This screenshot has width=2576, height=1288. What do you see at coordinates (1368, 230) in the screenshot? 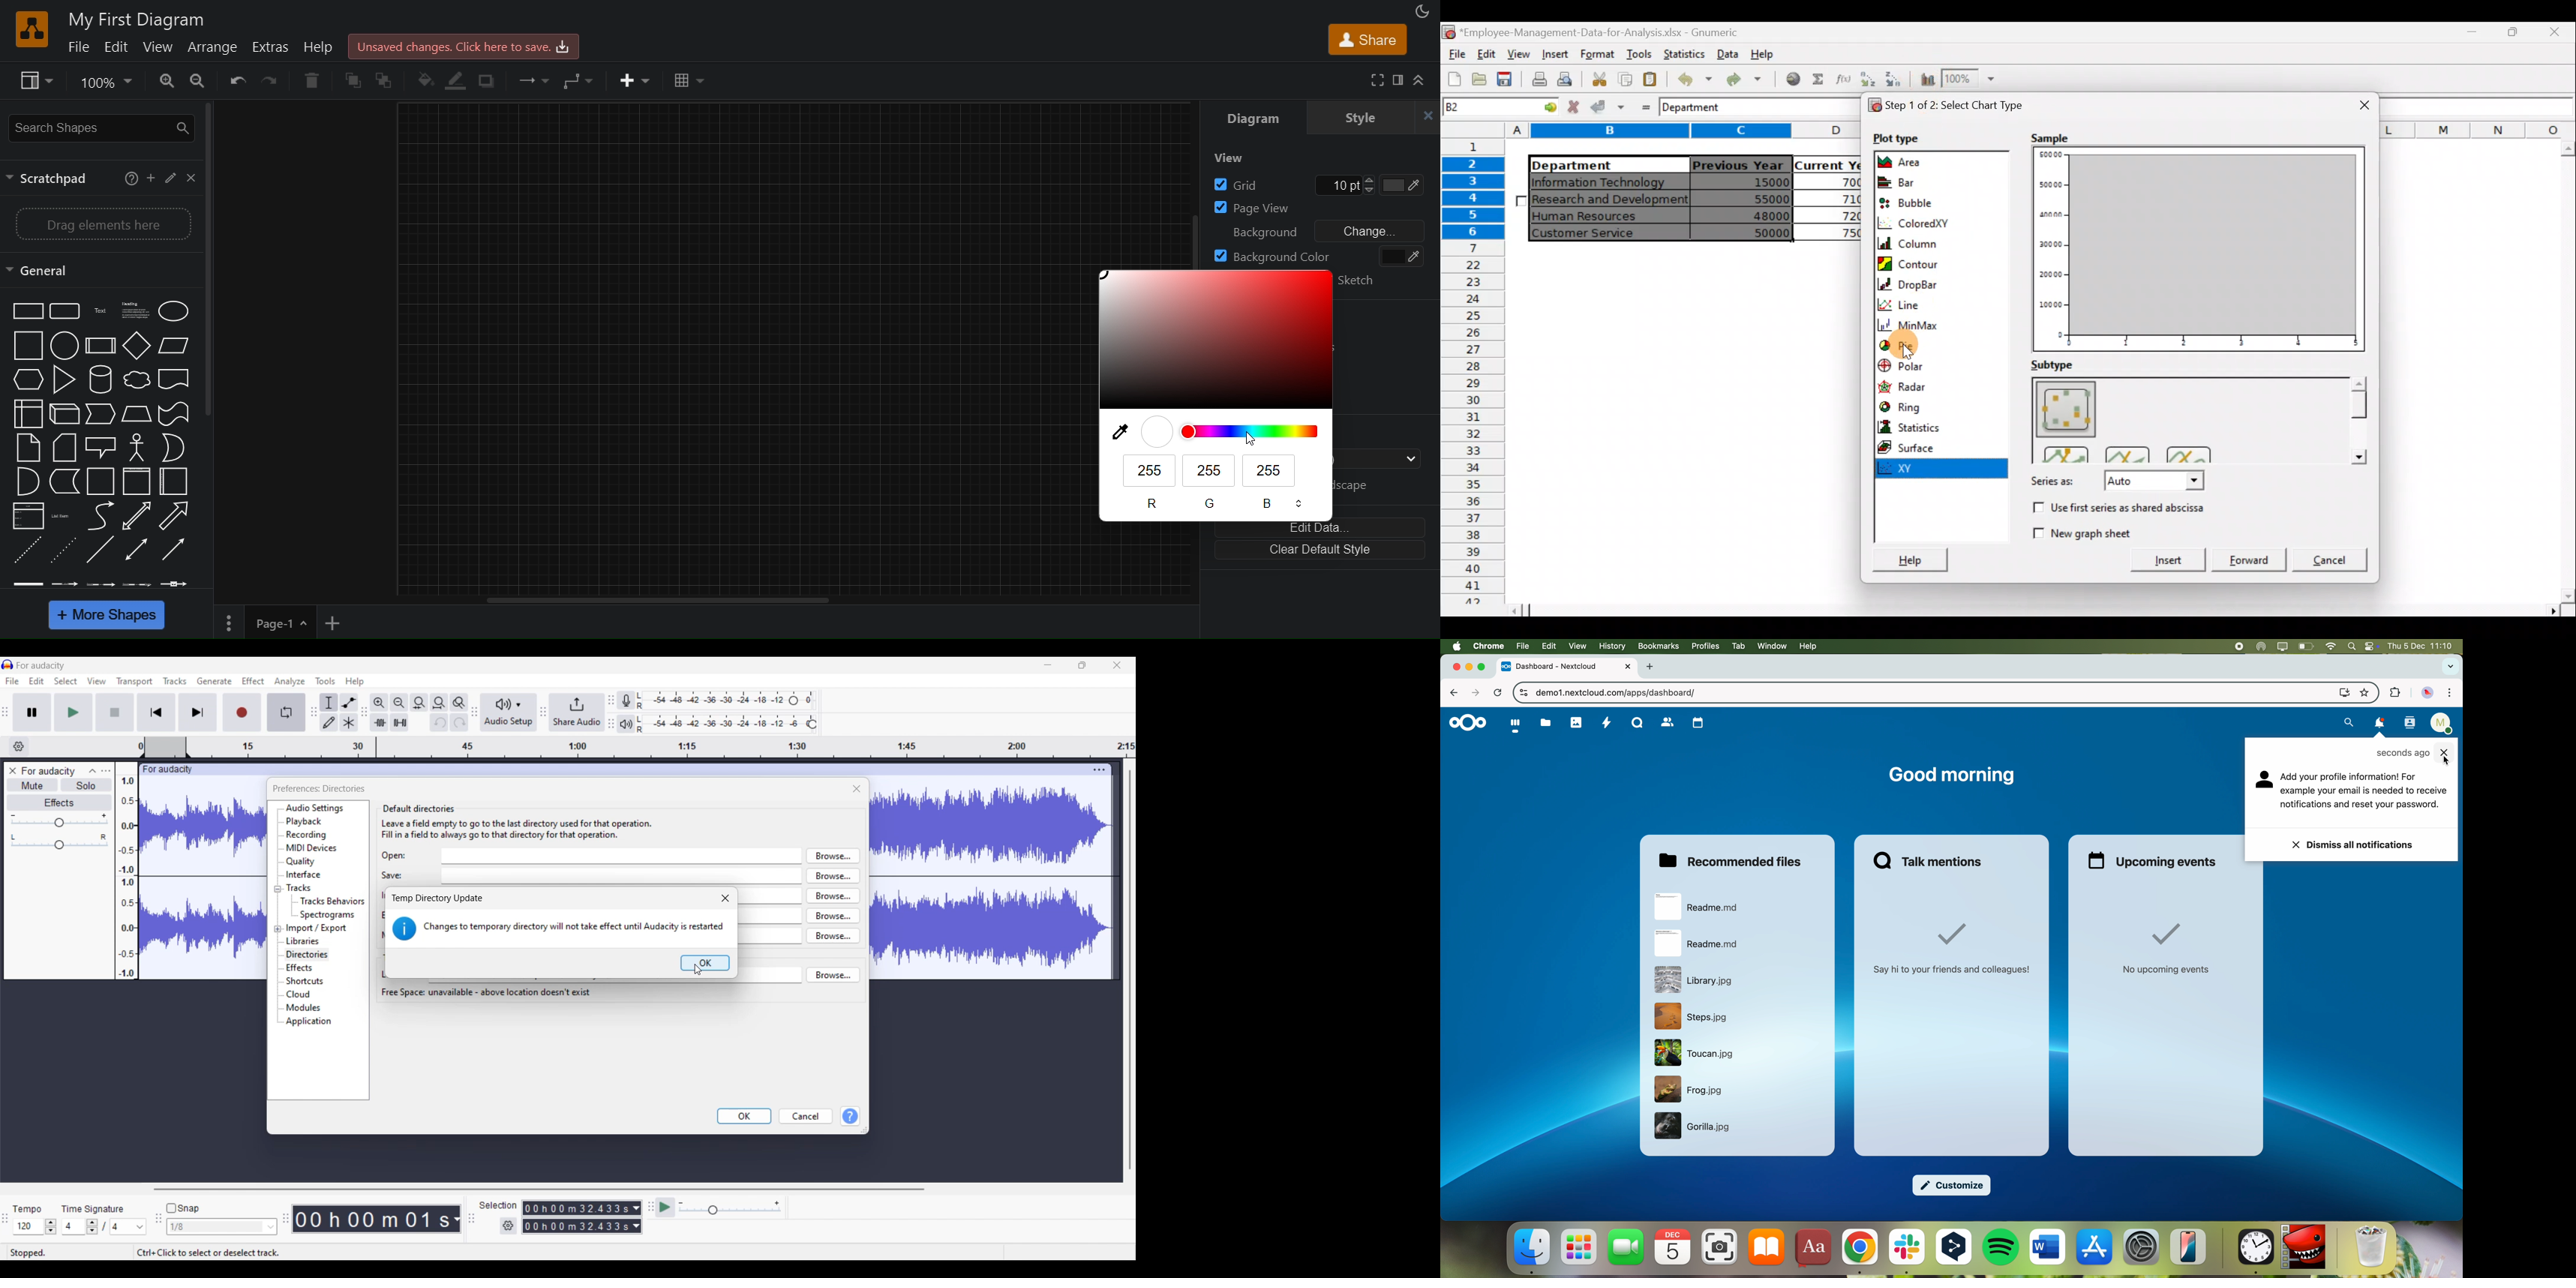
I see `change` at bounding box center [1368, 230].